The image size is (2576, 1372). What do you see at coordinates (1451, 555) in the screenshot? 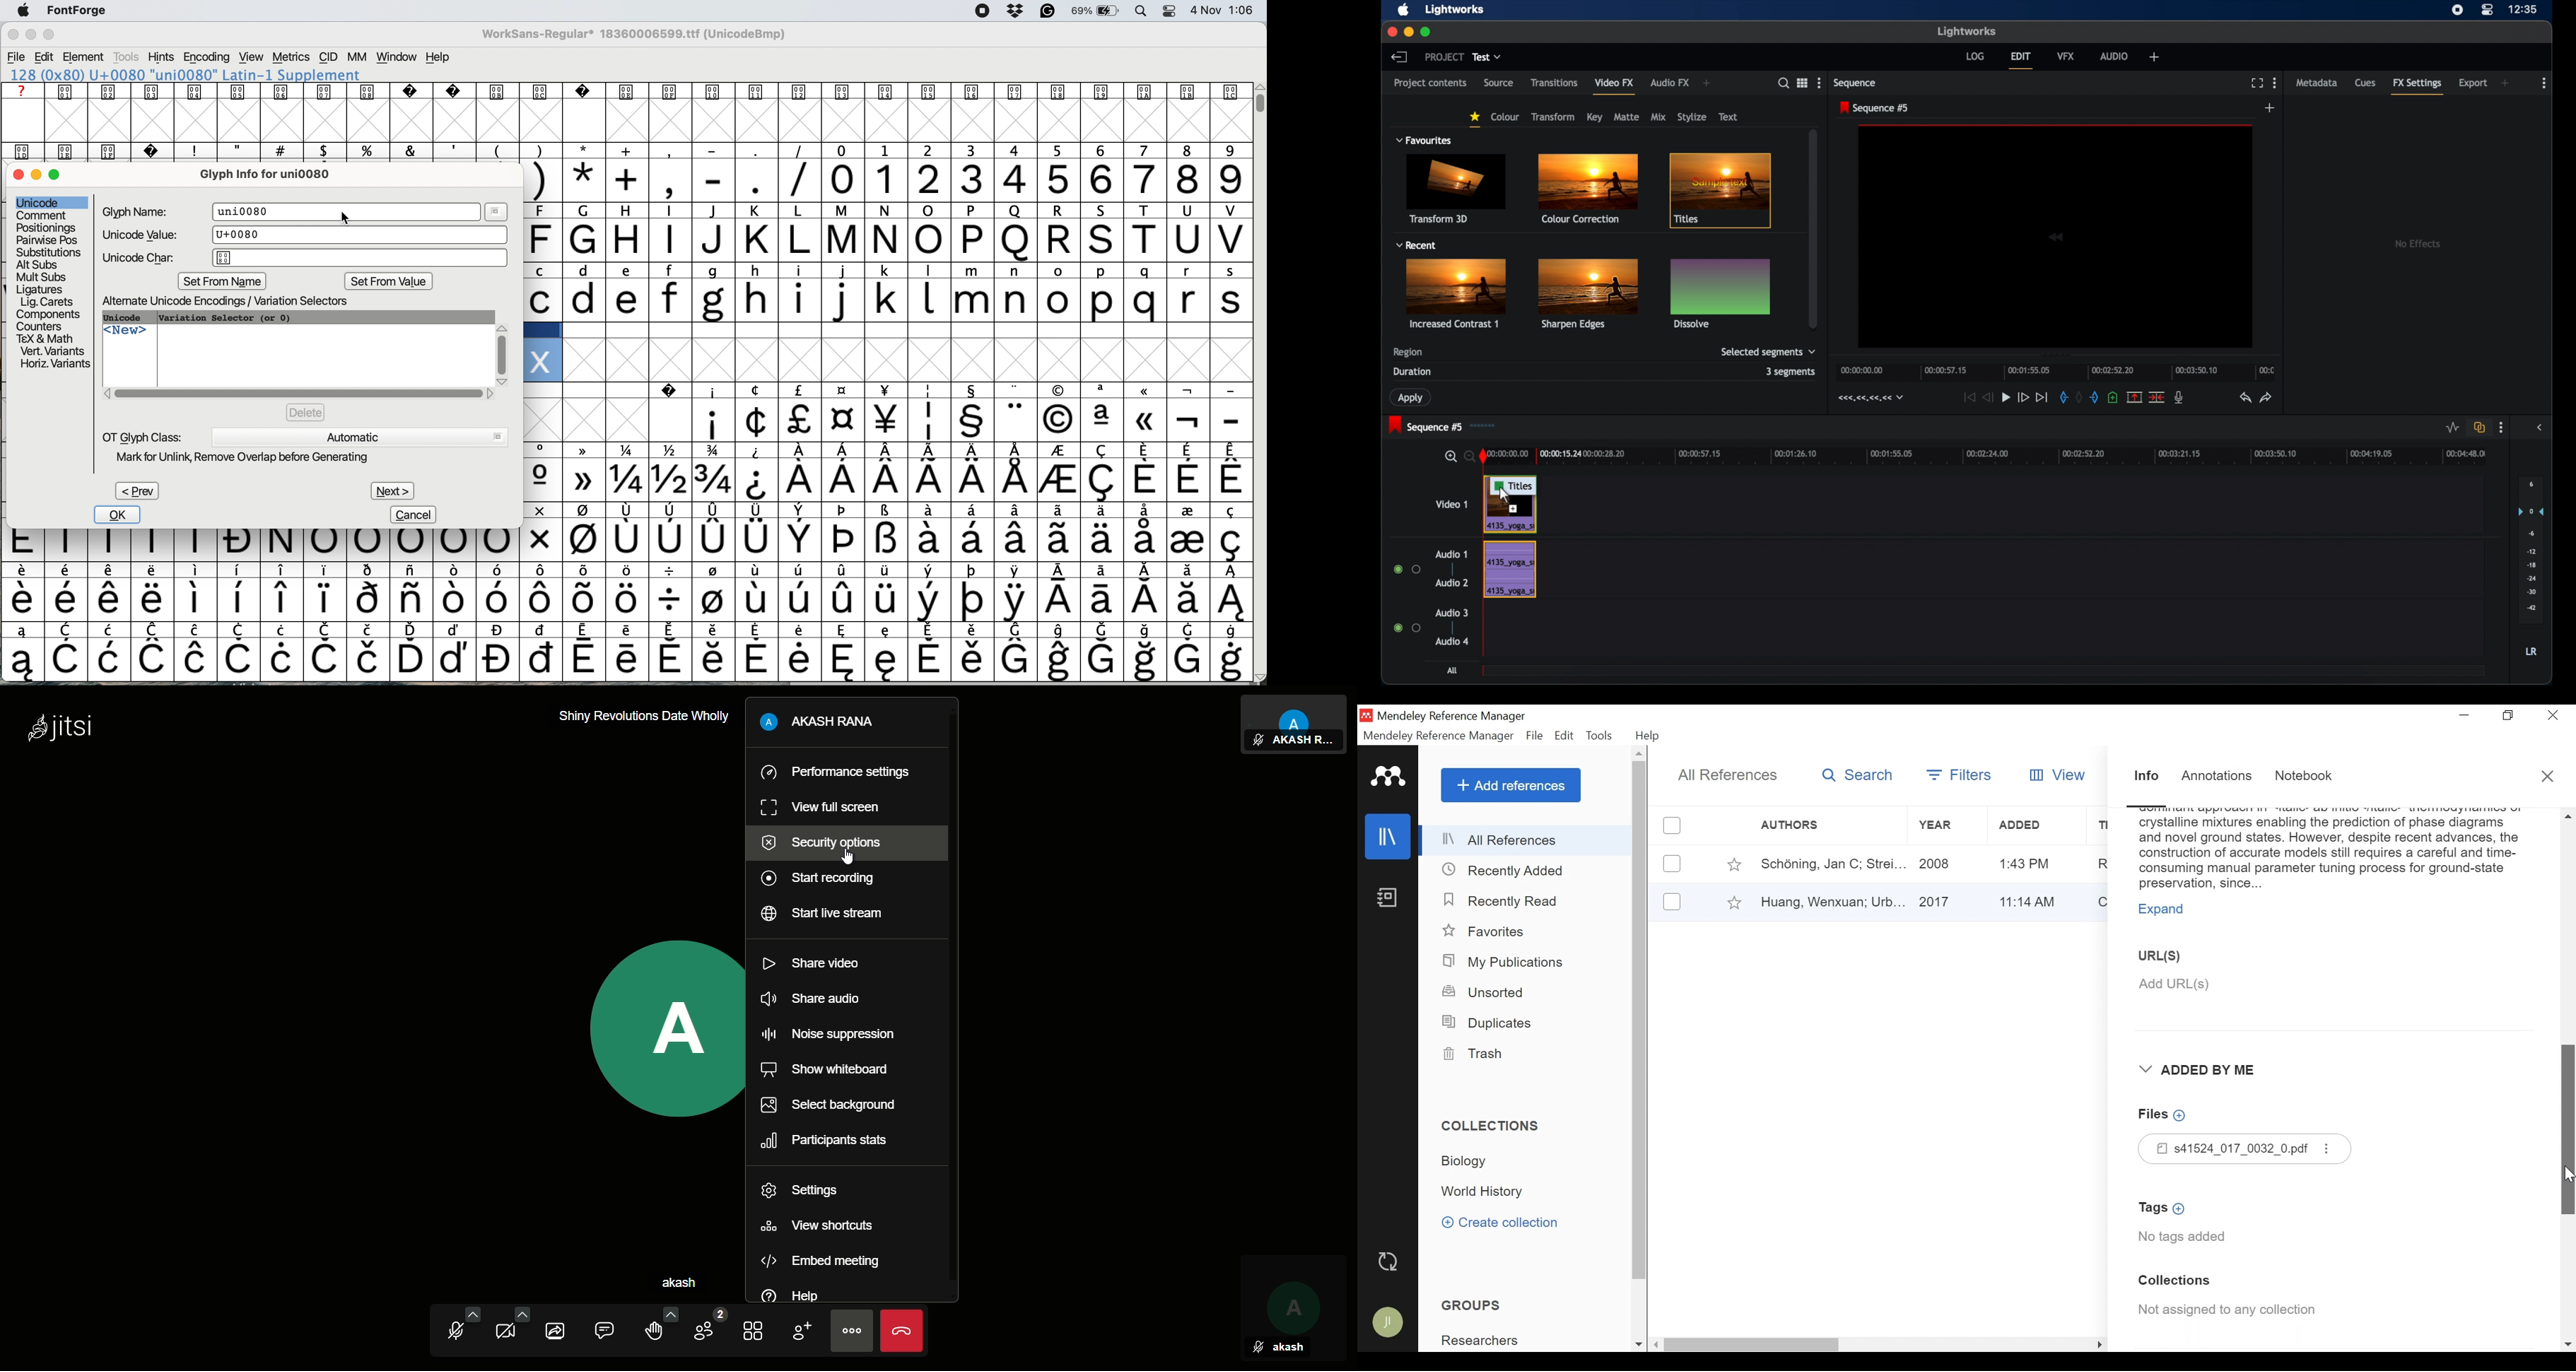
I see `audio 1` at bounding box center [1451, 555].